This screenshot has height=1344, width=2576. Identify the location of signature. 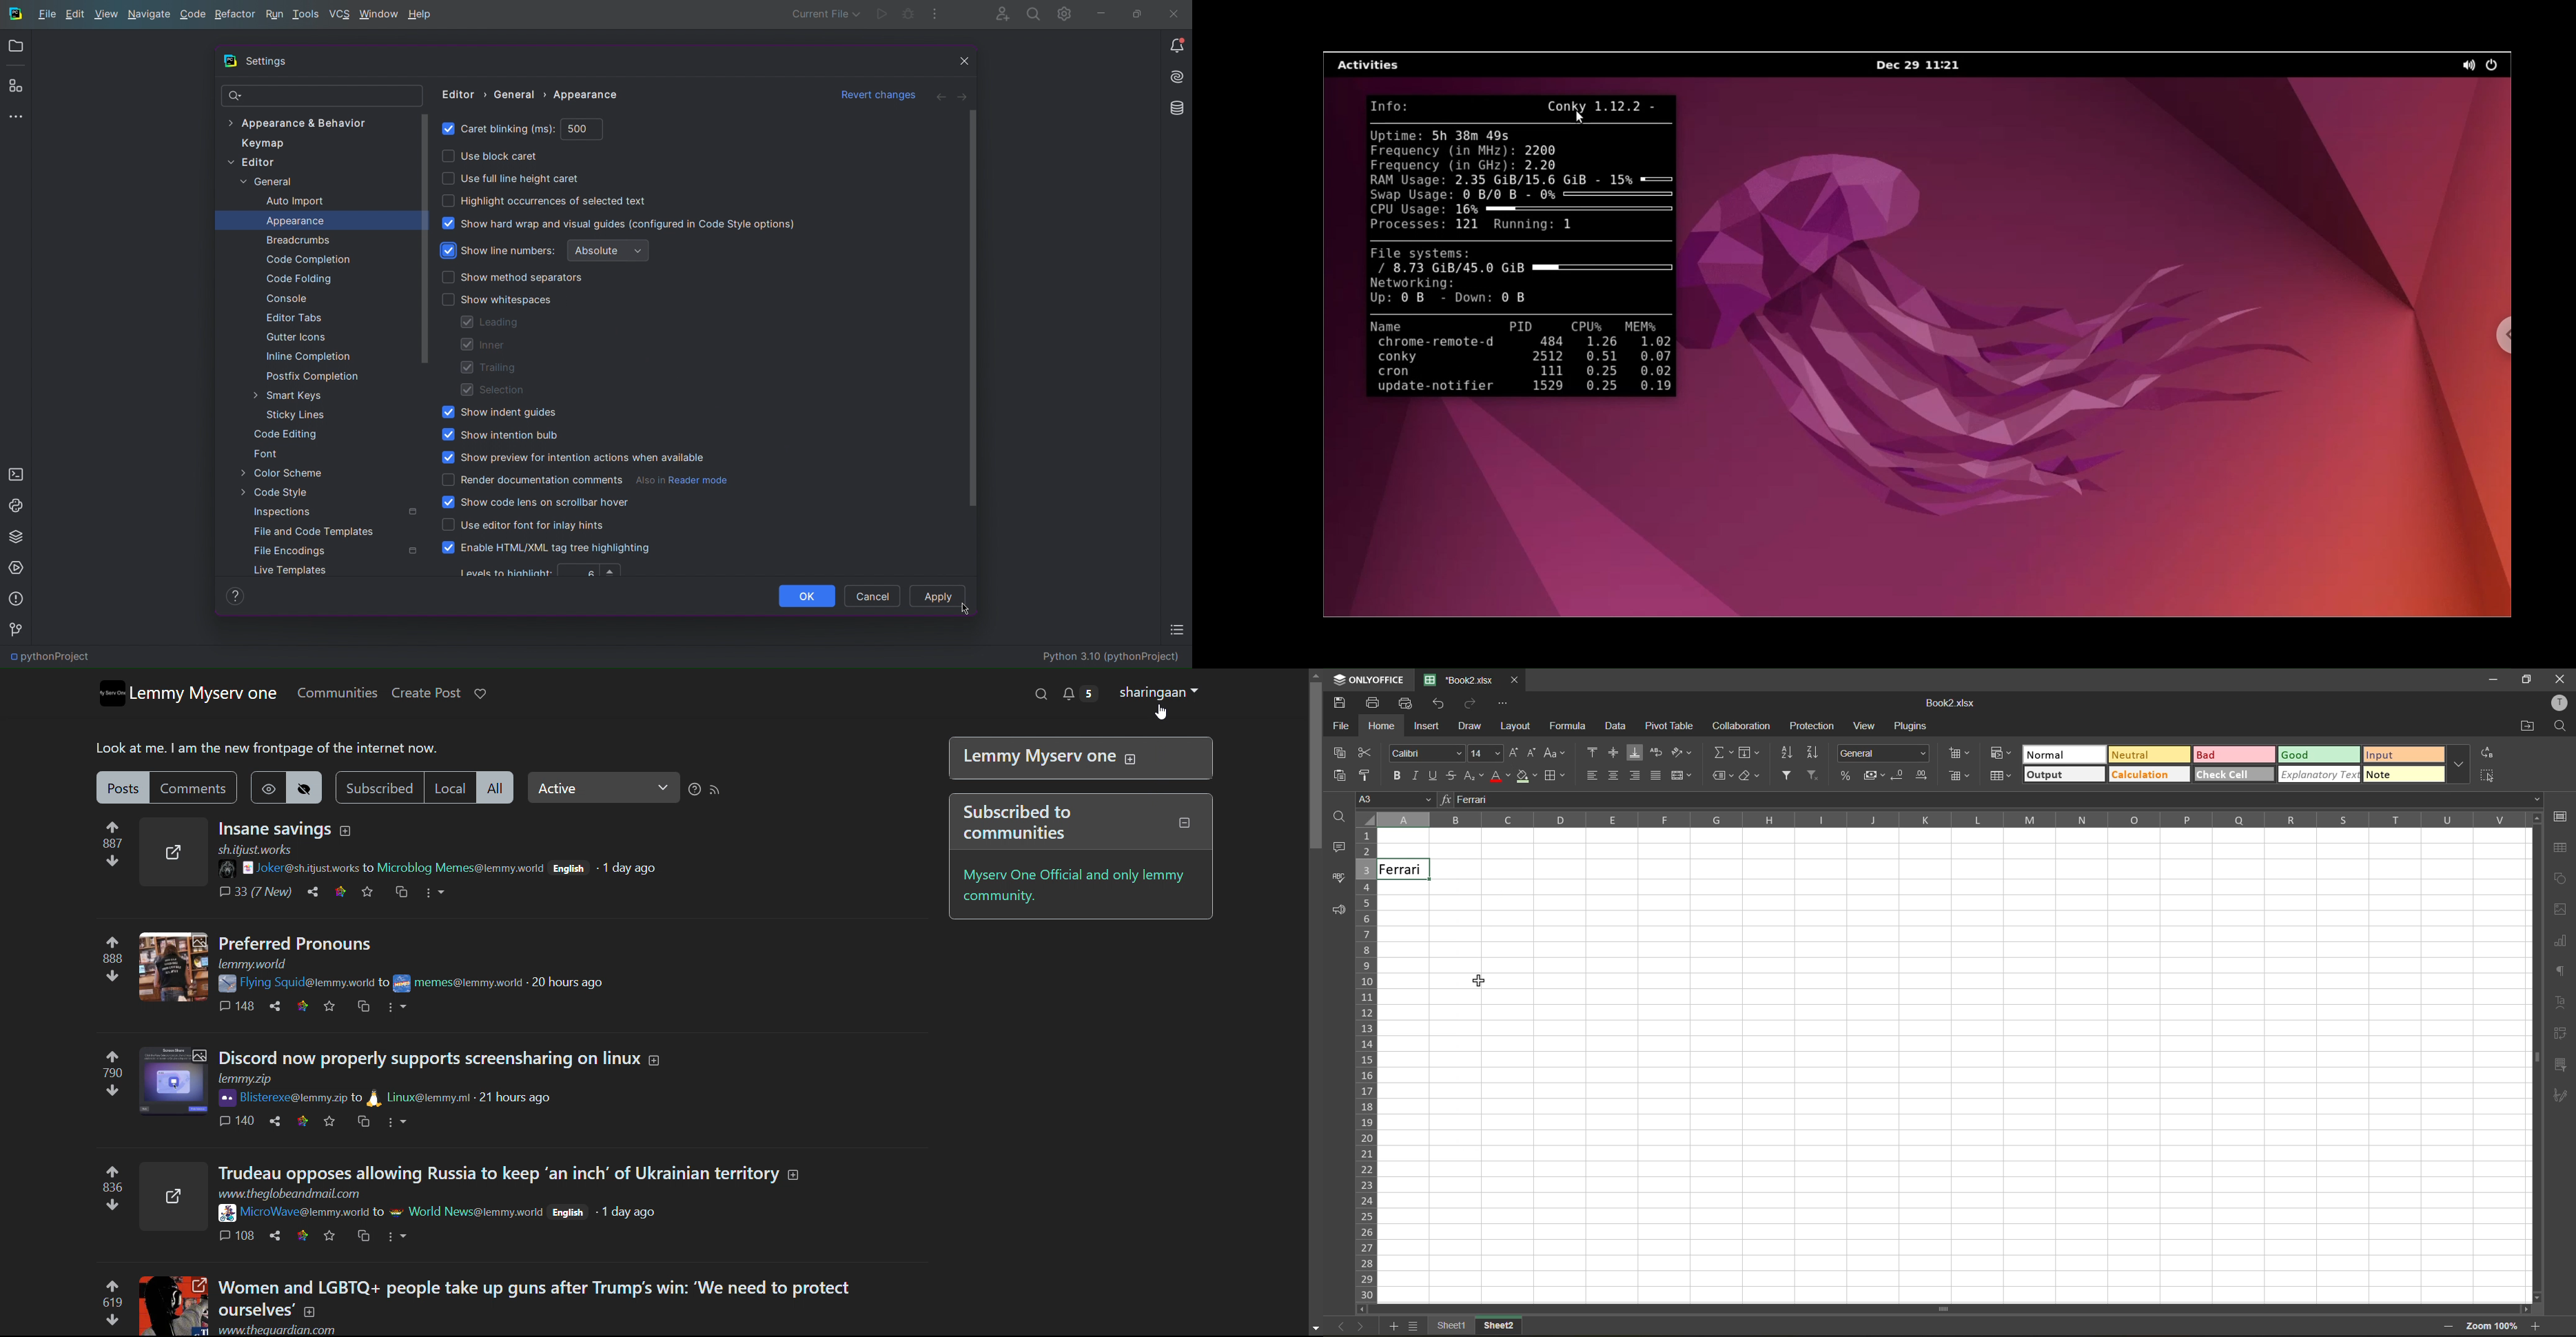
(2562, 1097).